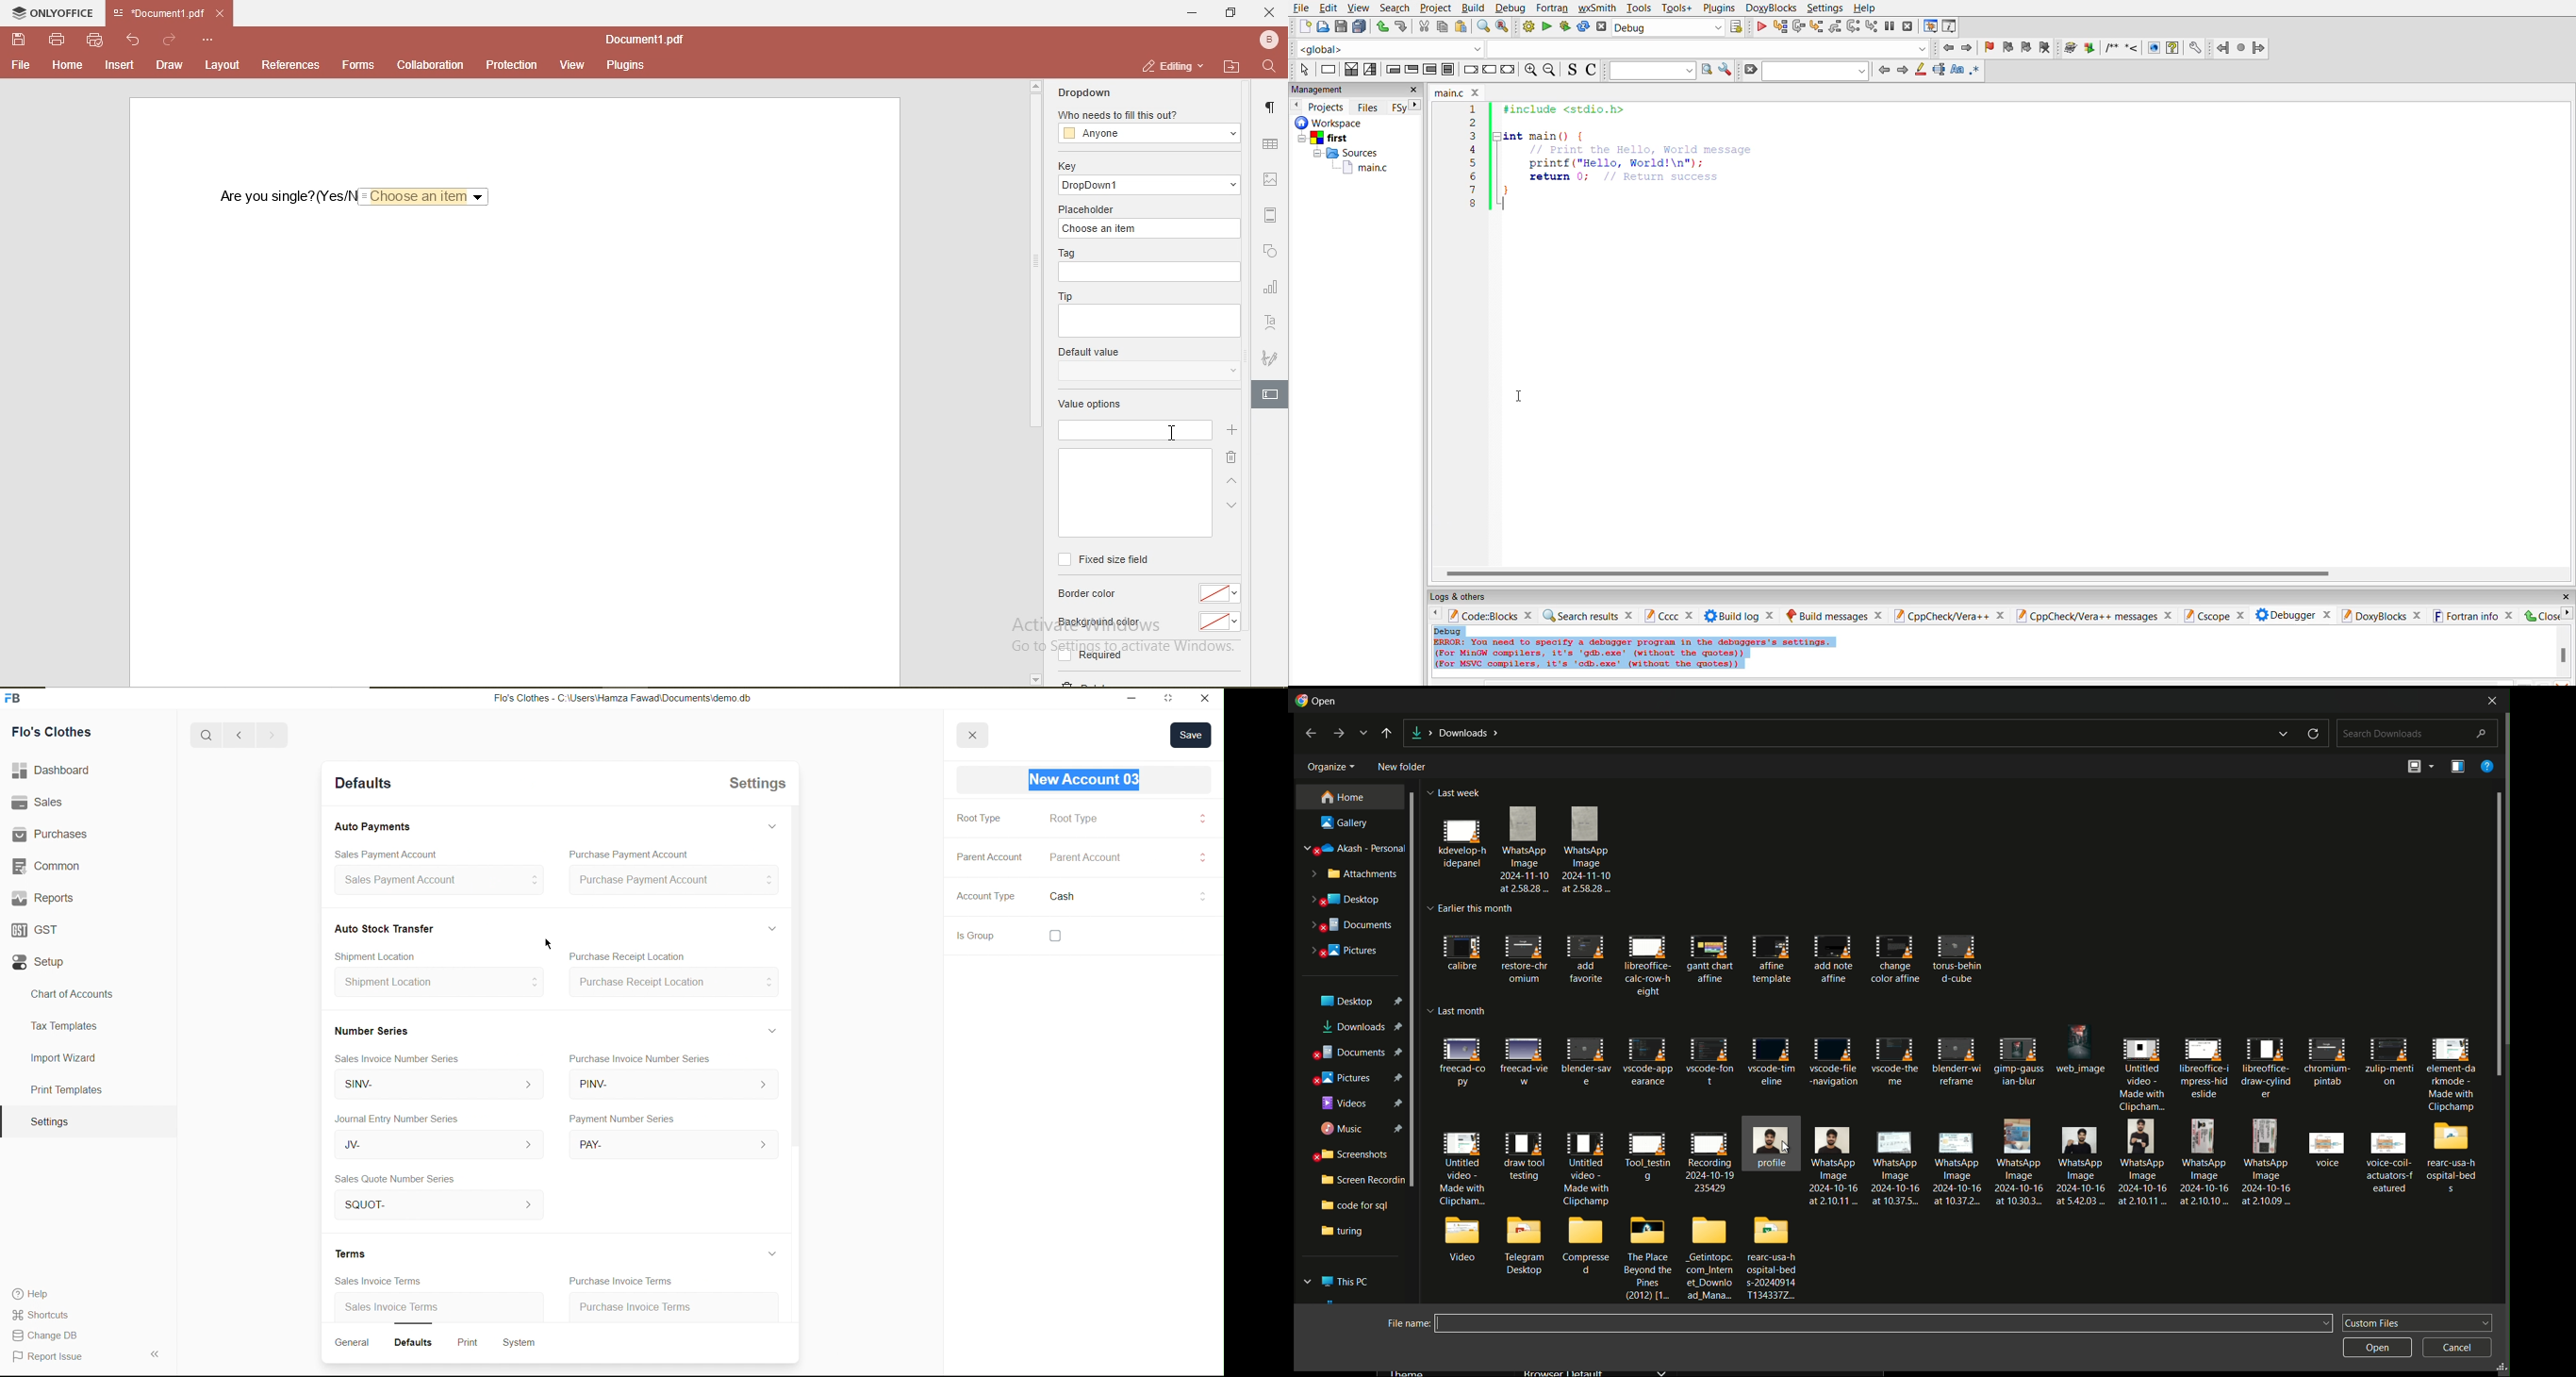 This screenshot has height=1400, width=2576. I want to click on save, so click(1191, 734).